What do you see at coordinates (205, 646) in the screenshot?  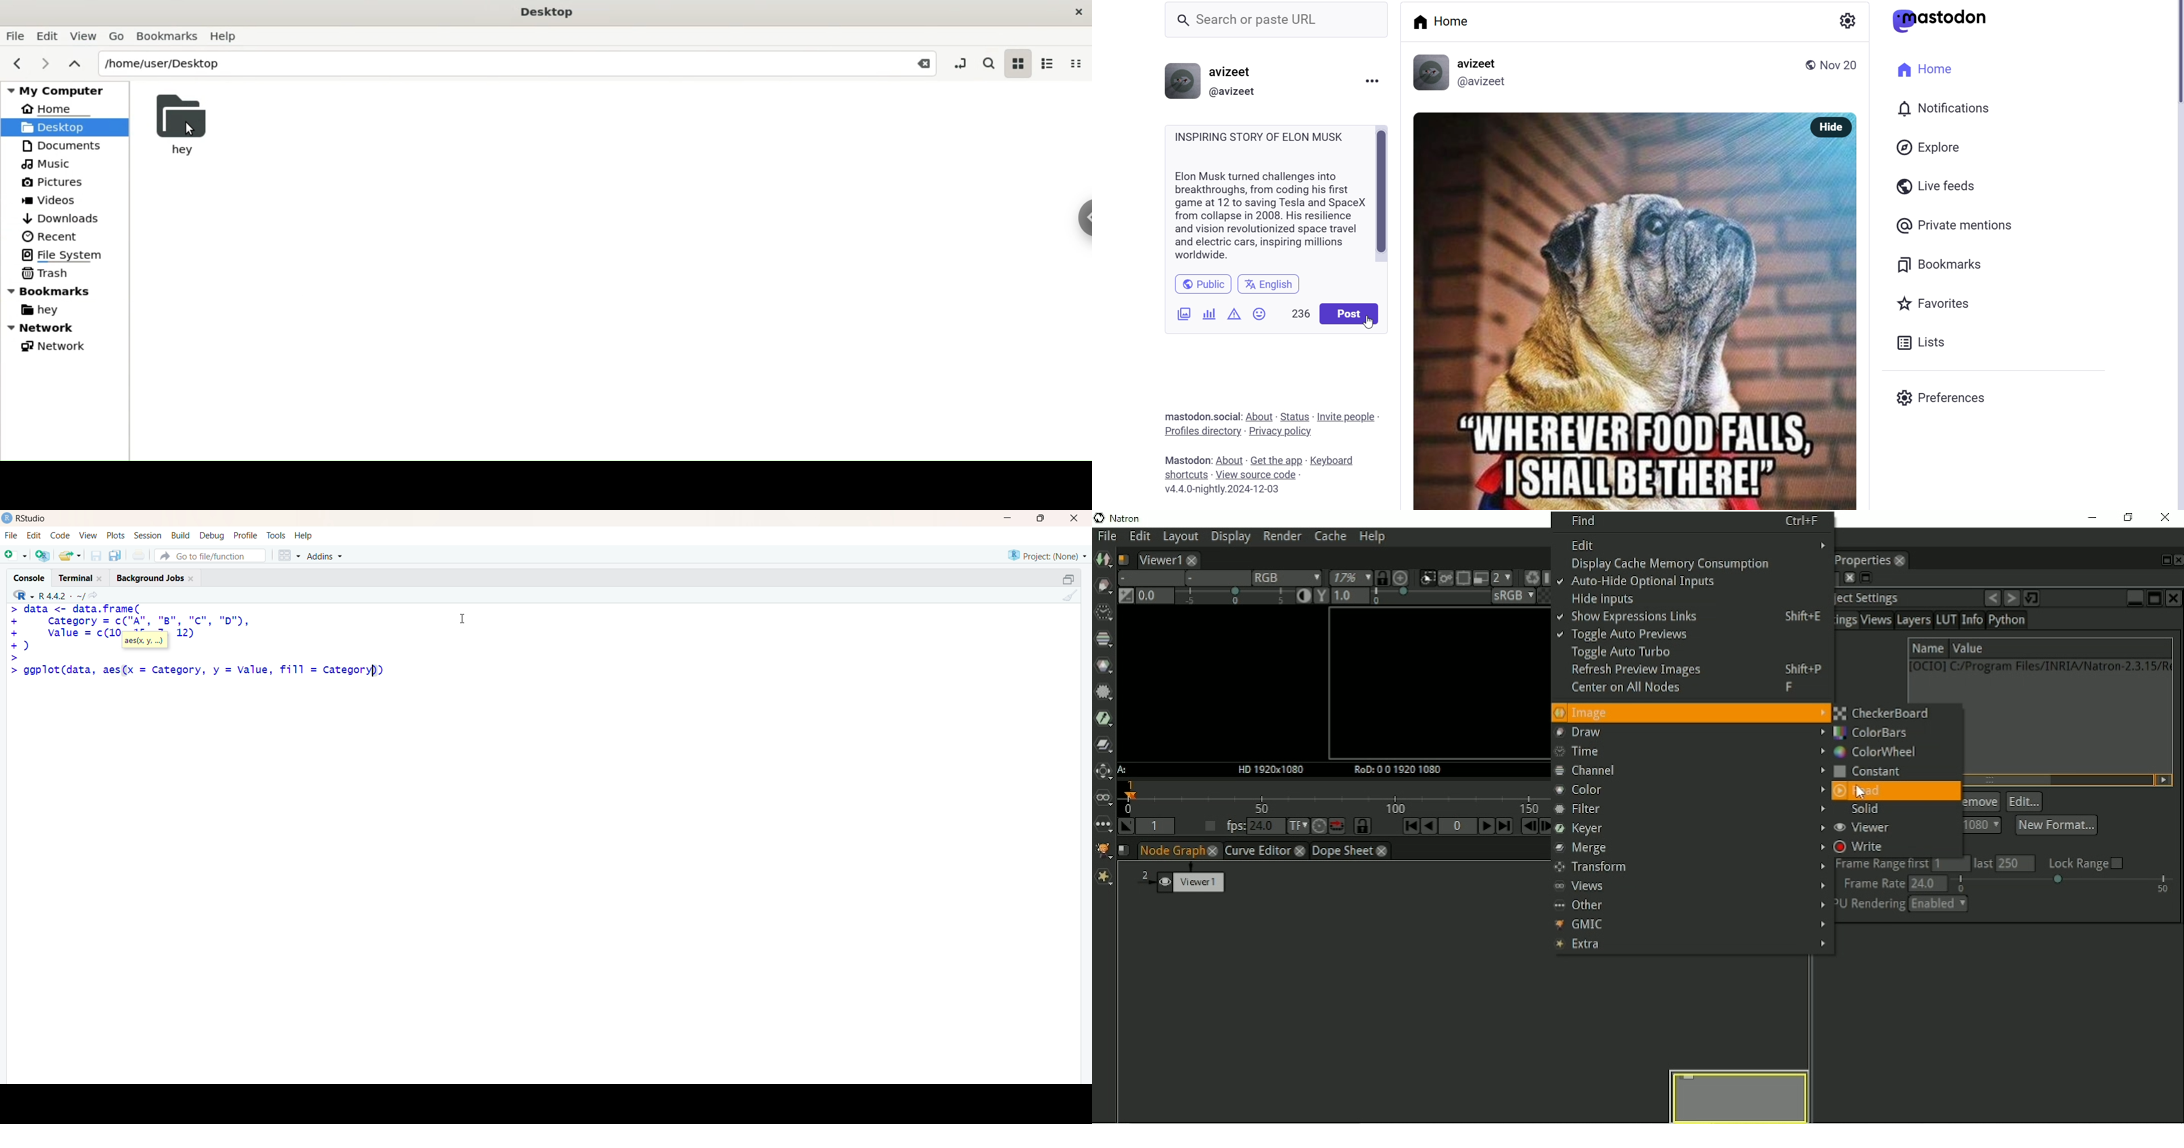 I see `code - > data <- data.frame(+ category = c("A", "B", "Cc", "D"),+ value = c(10 12)© asic>> ggplot(data, aes(x = Category, y = Value, fill = category))` at bounding box center [205, 646].